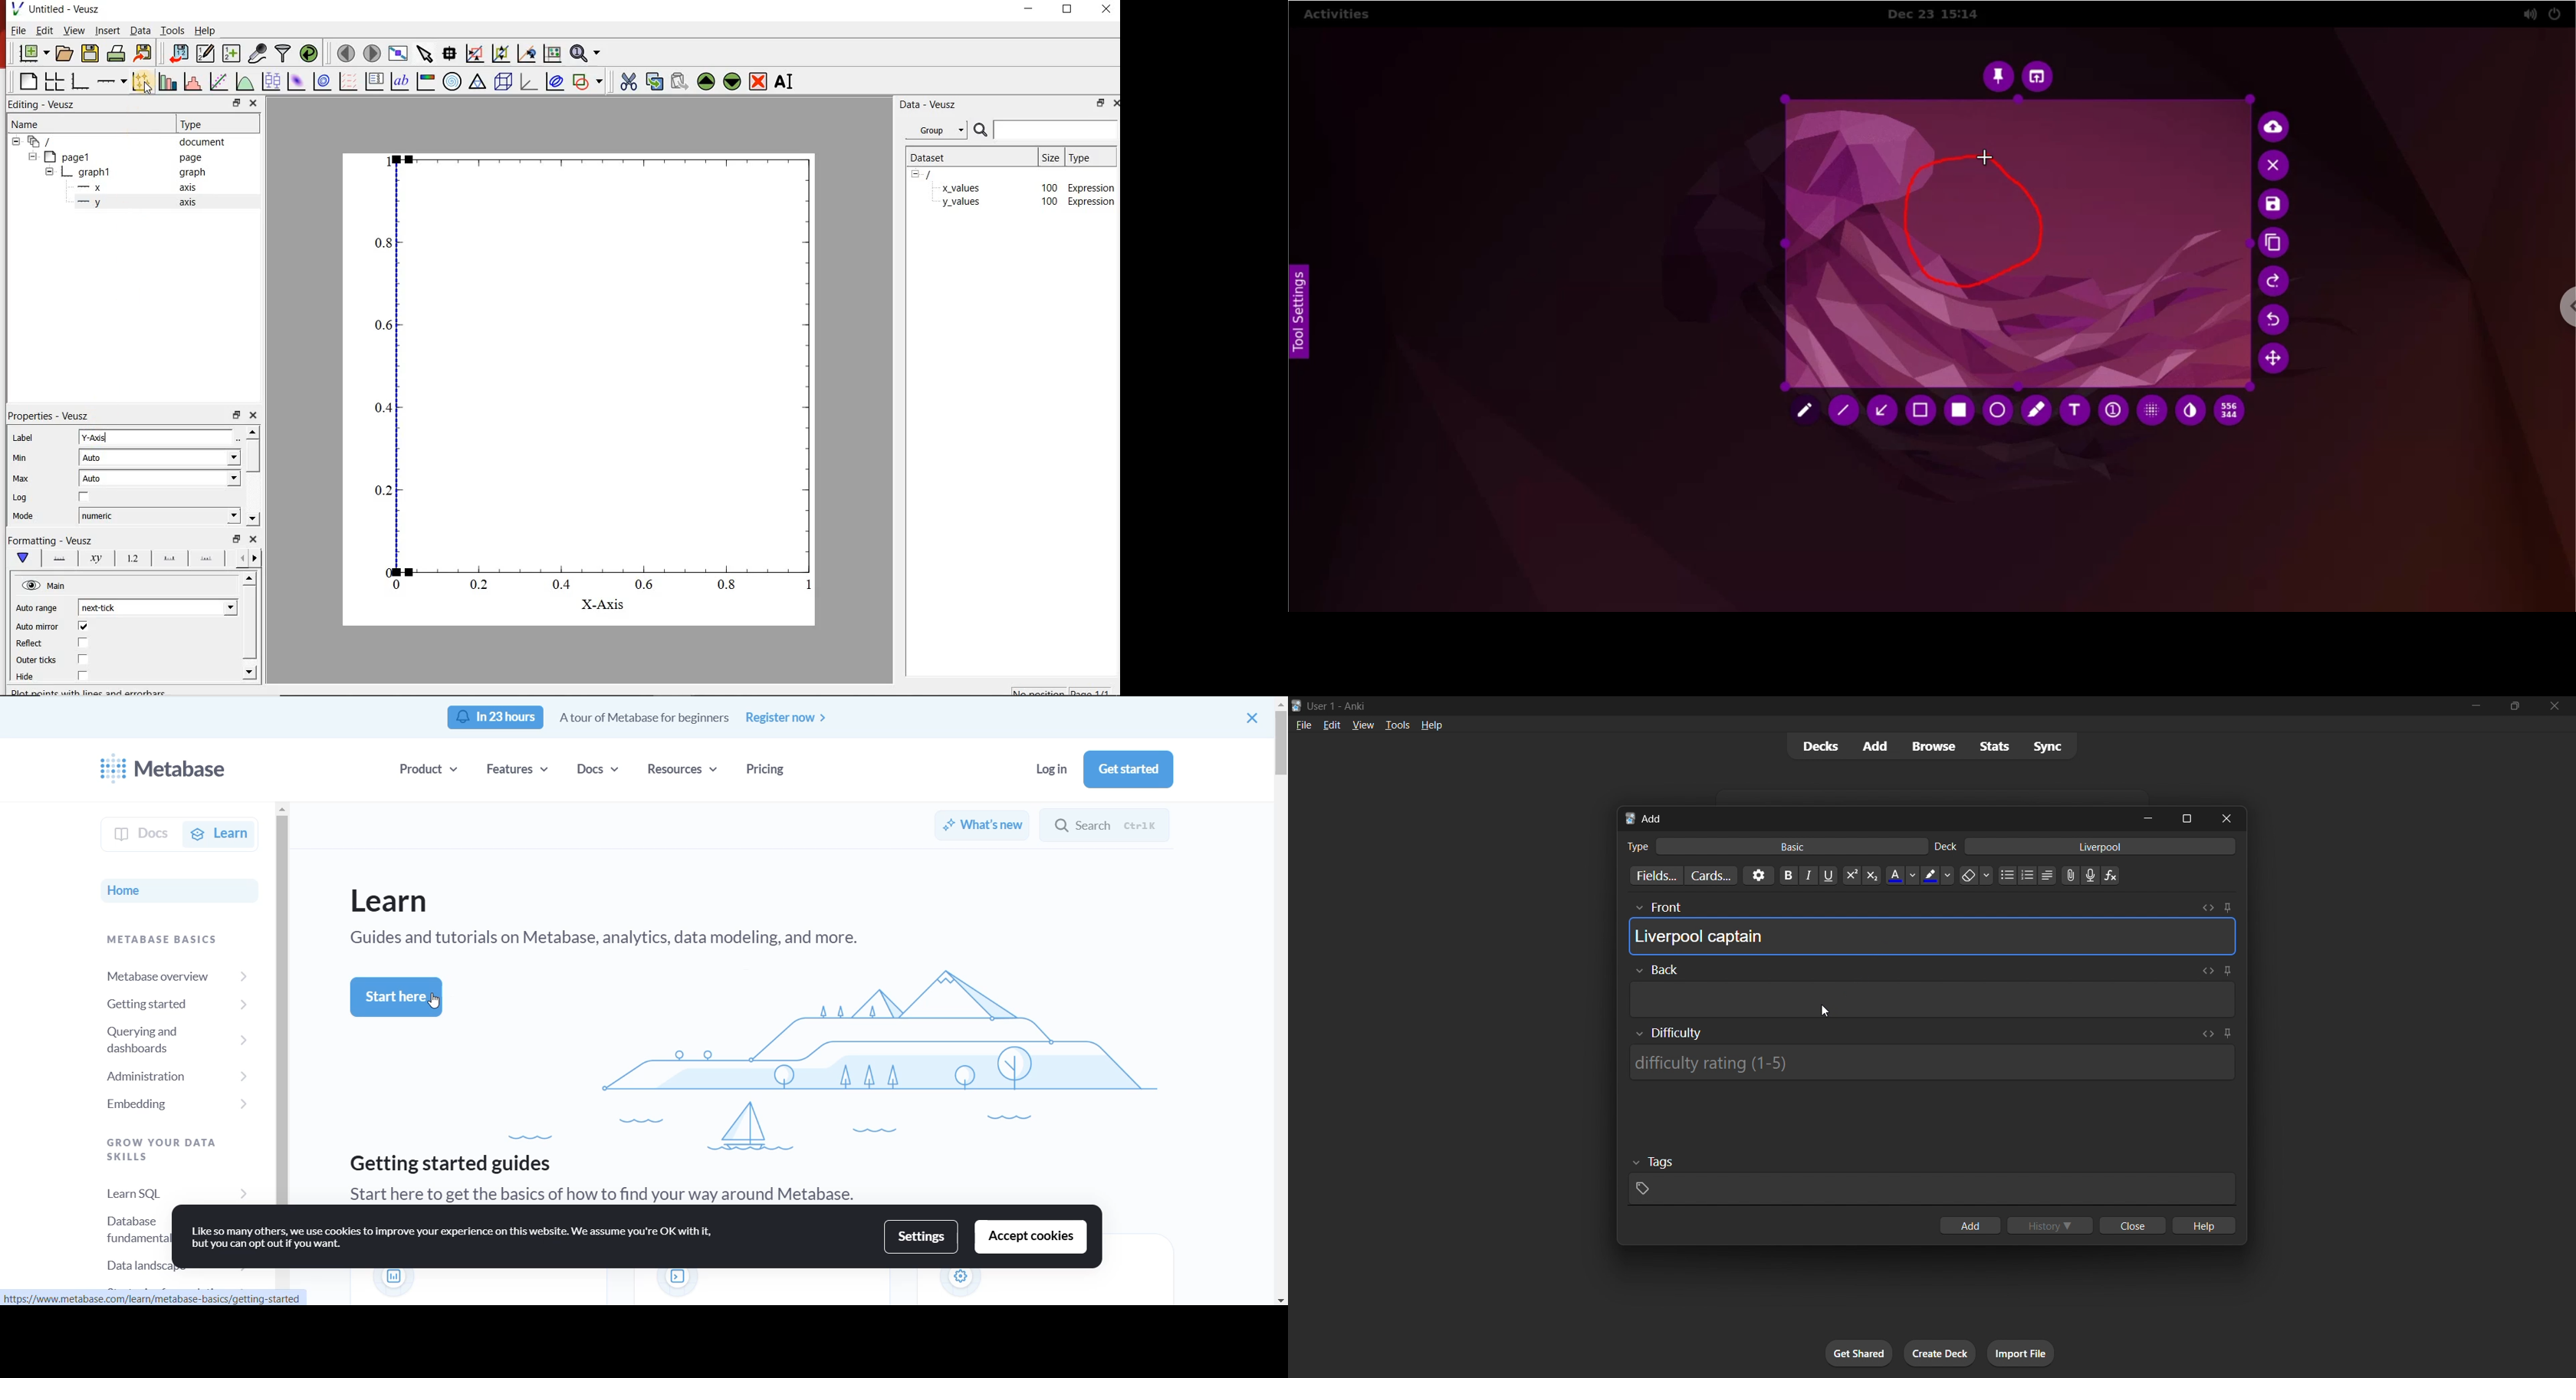 The height and width of the screenshot is (1400, 2576). What do you see at coordinates (2225, 972) in the screenshot?
I see `Toggle sticky` at bounding box center [2225, 972].